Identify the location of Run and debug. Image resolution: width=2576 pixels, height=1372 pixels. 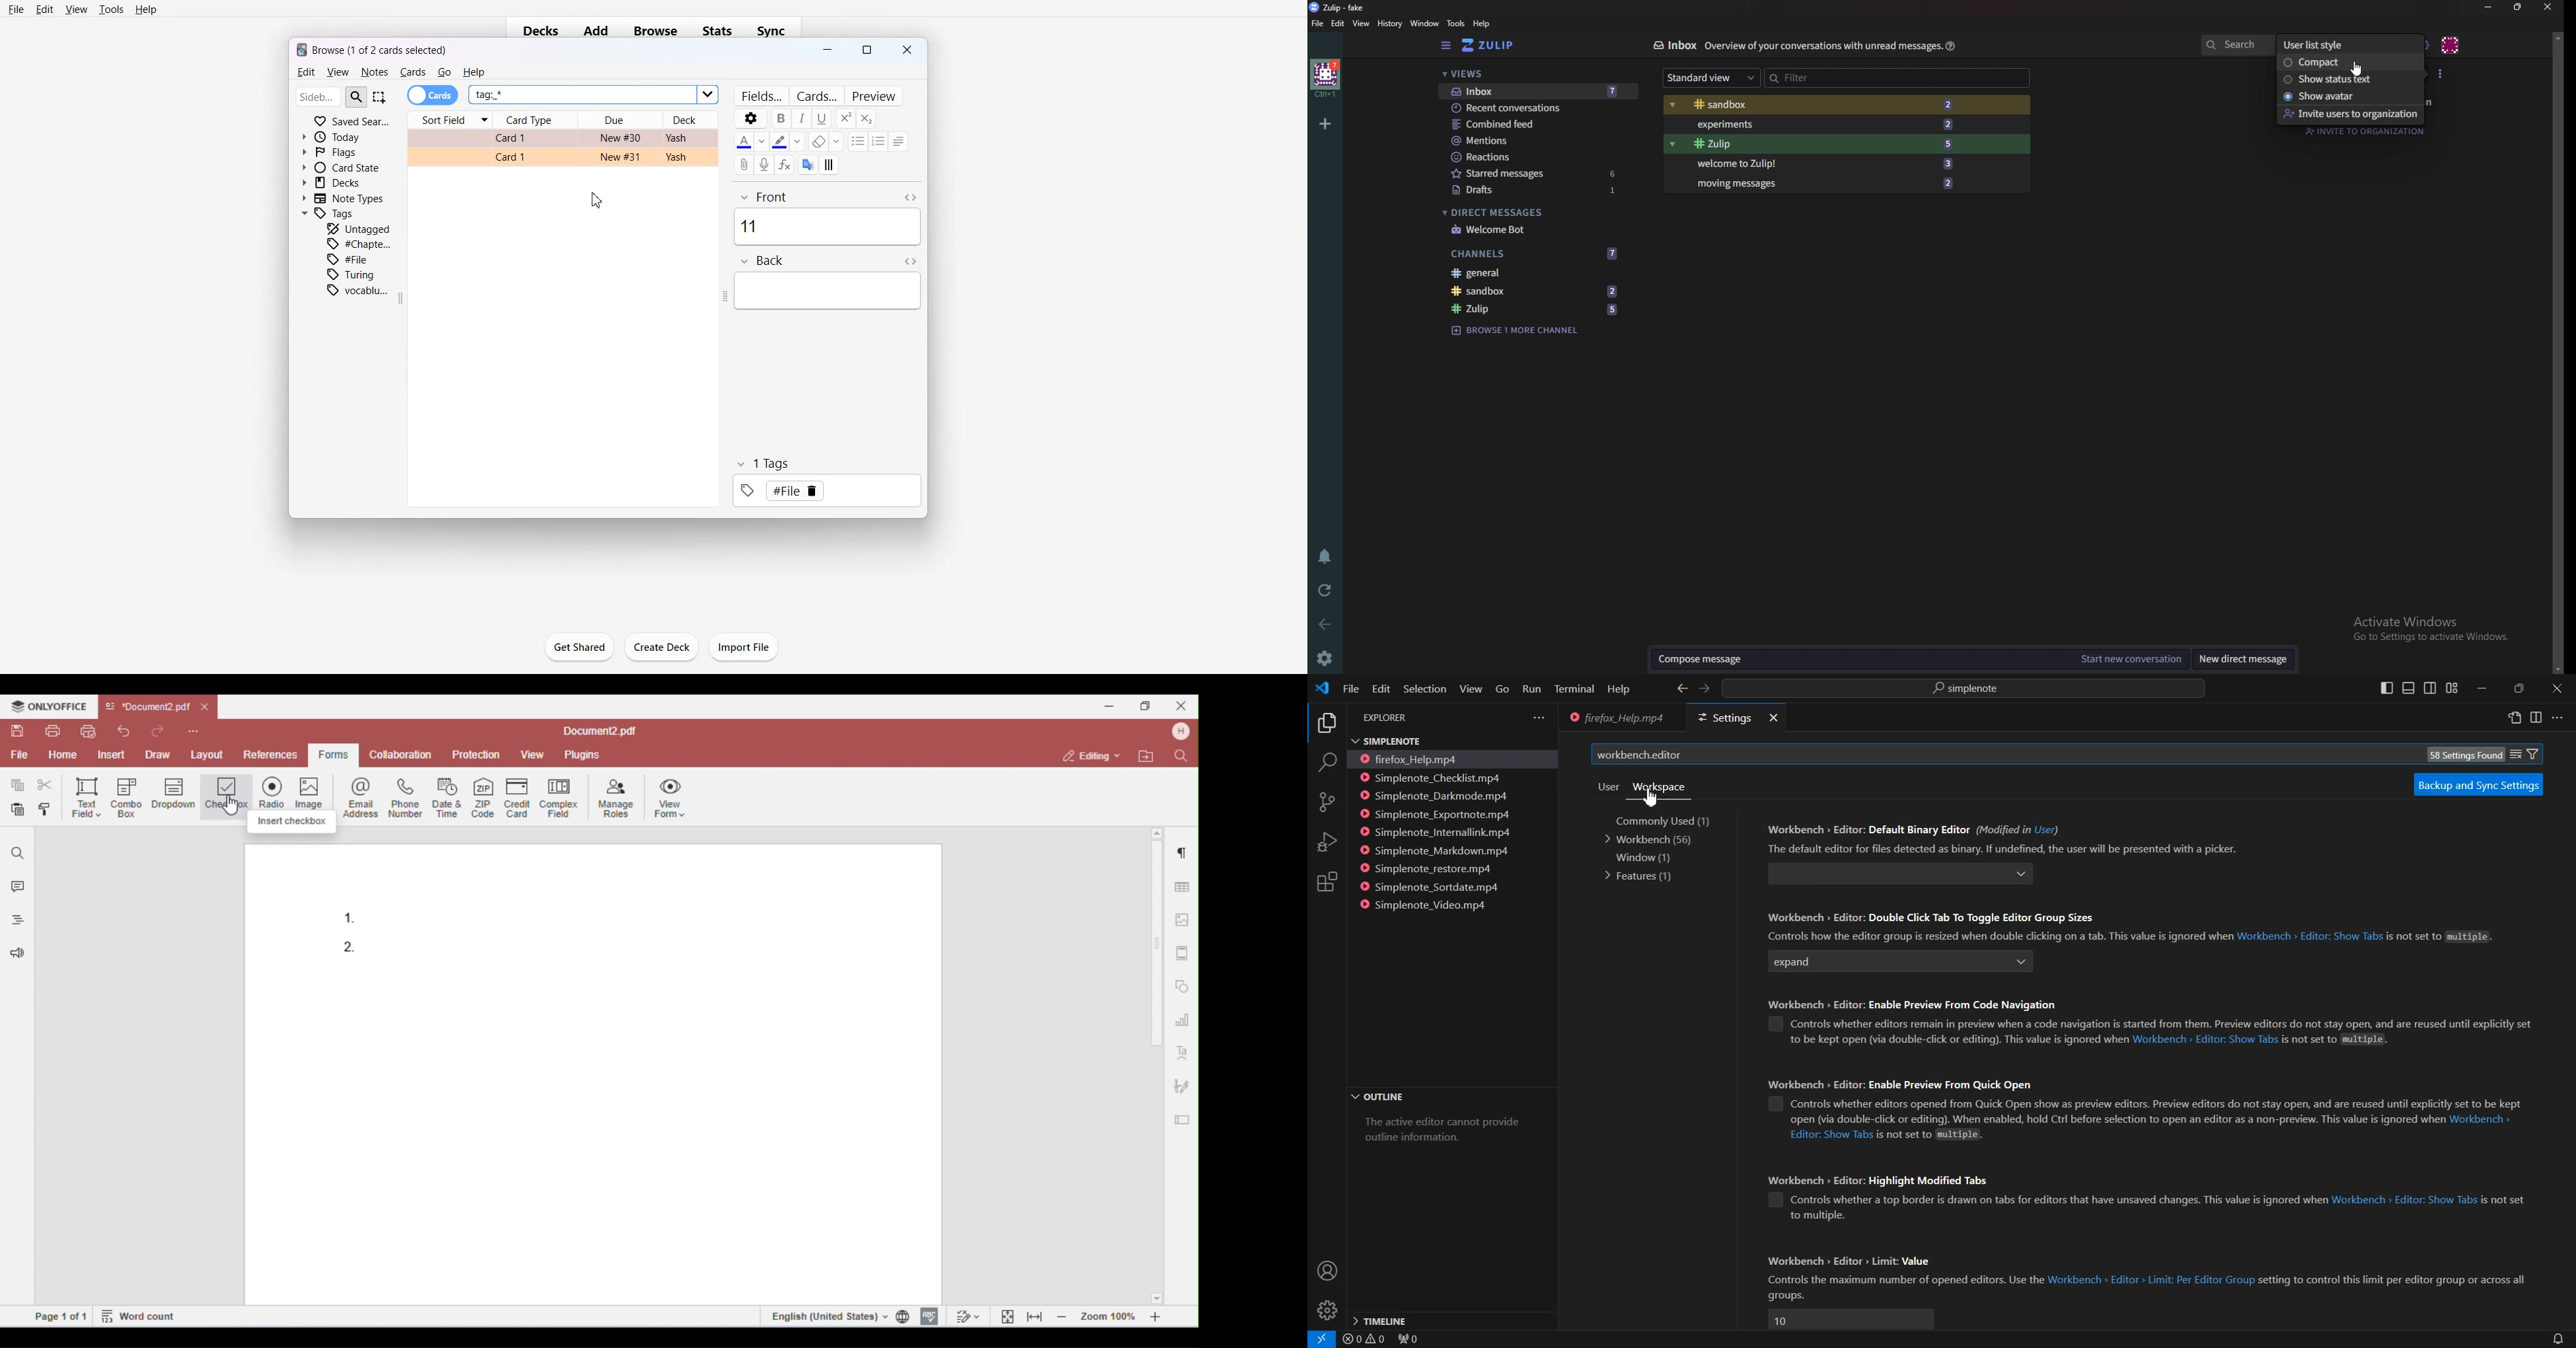
(1326, 842).